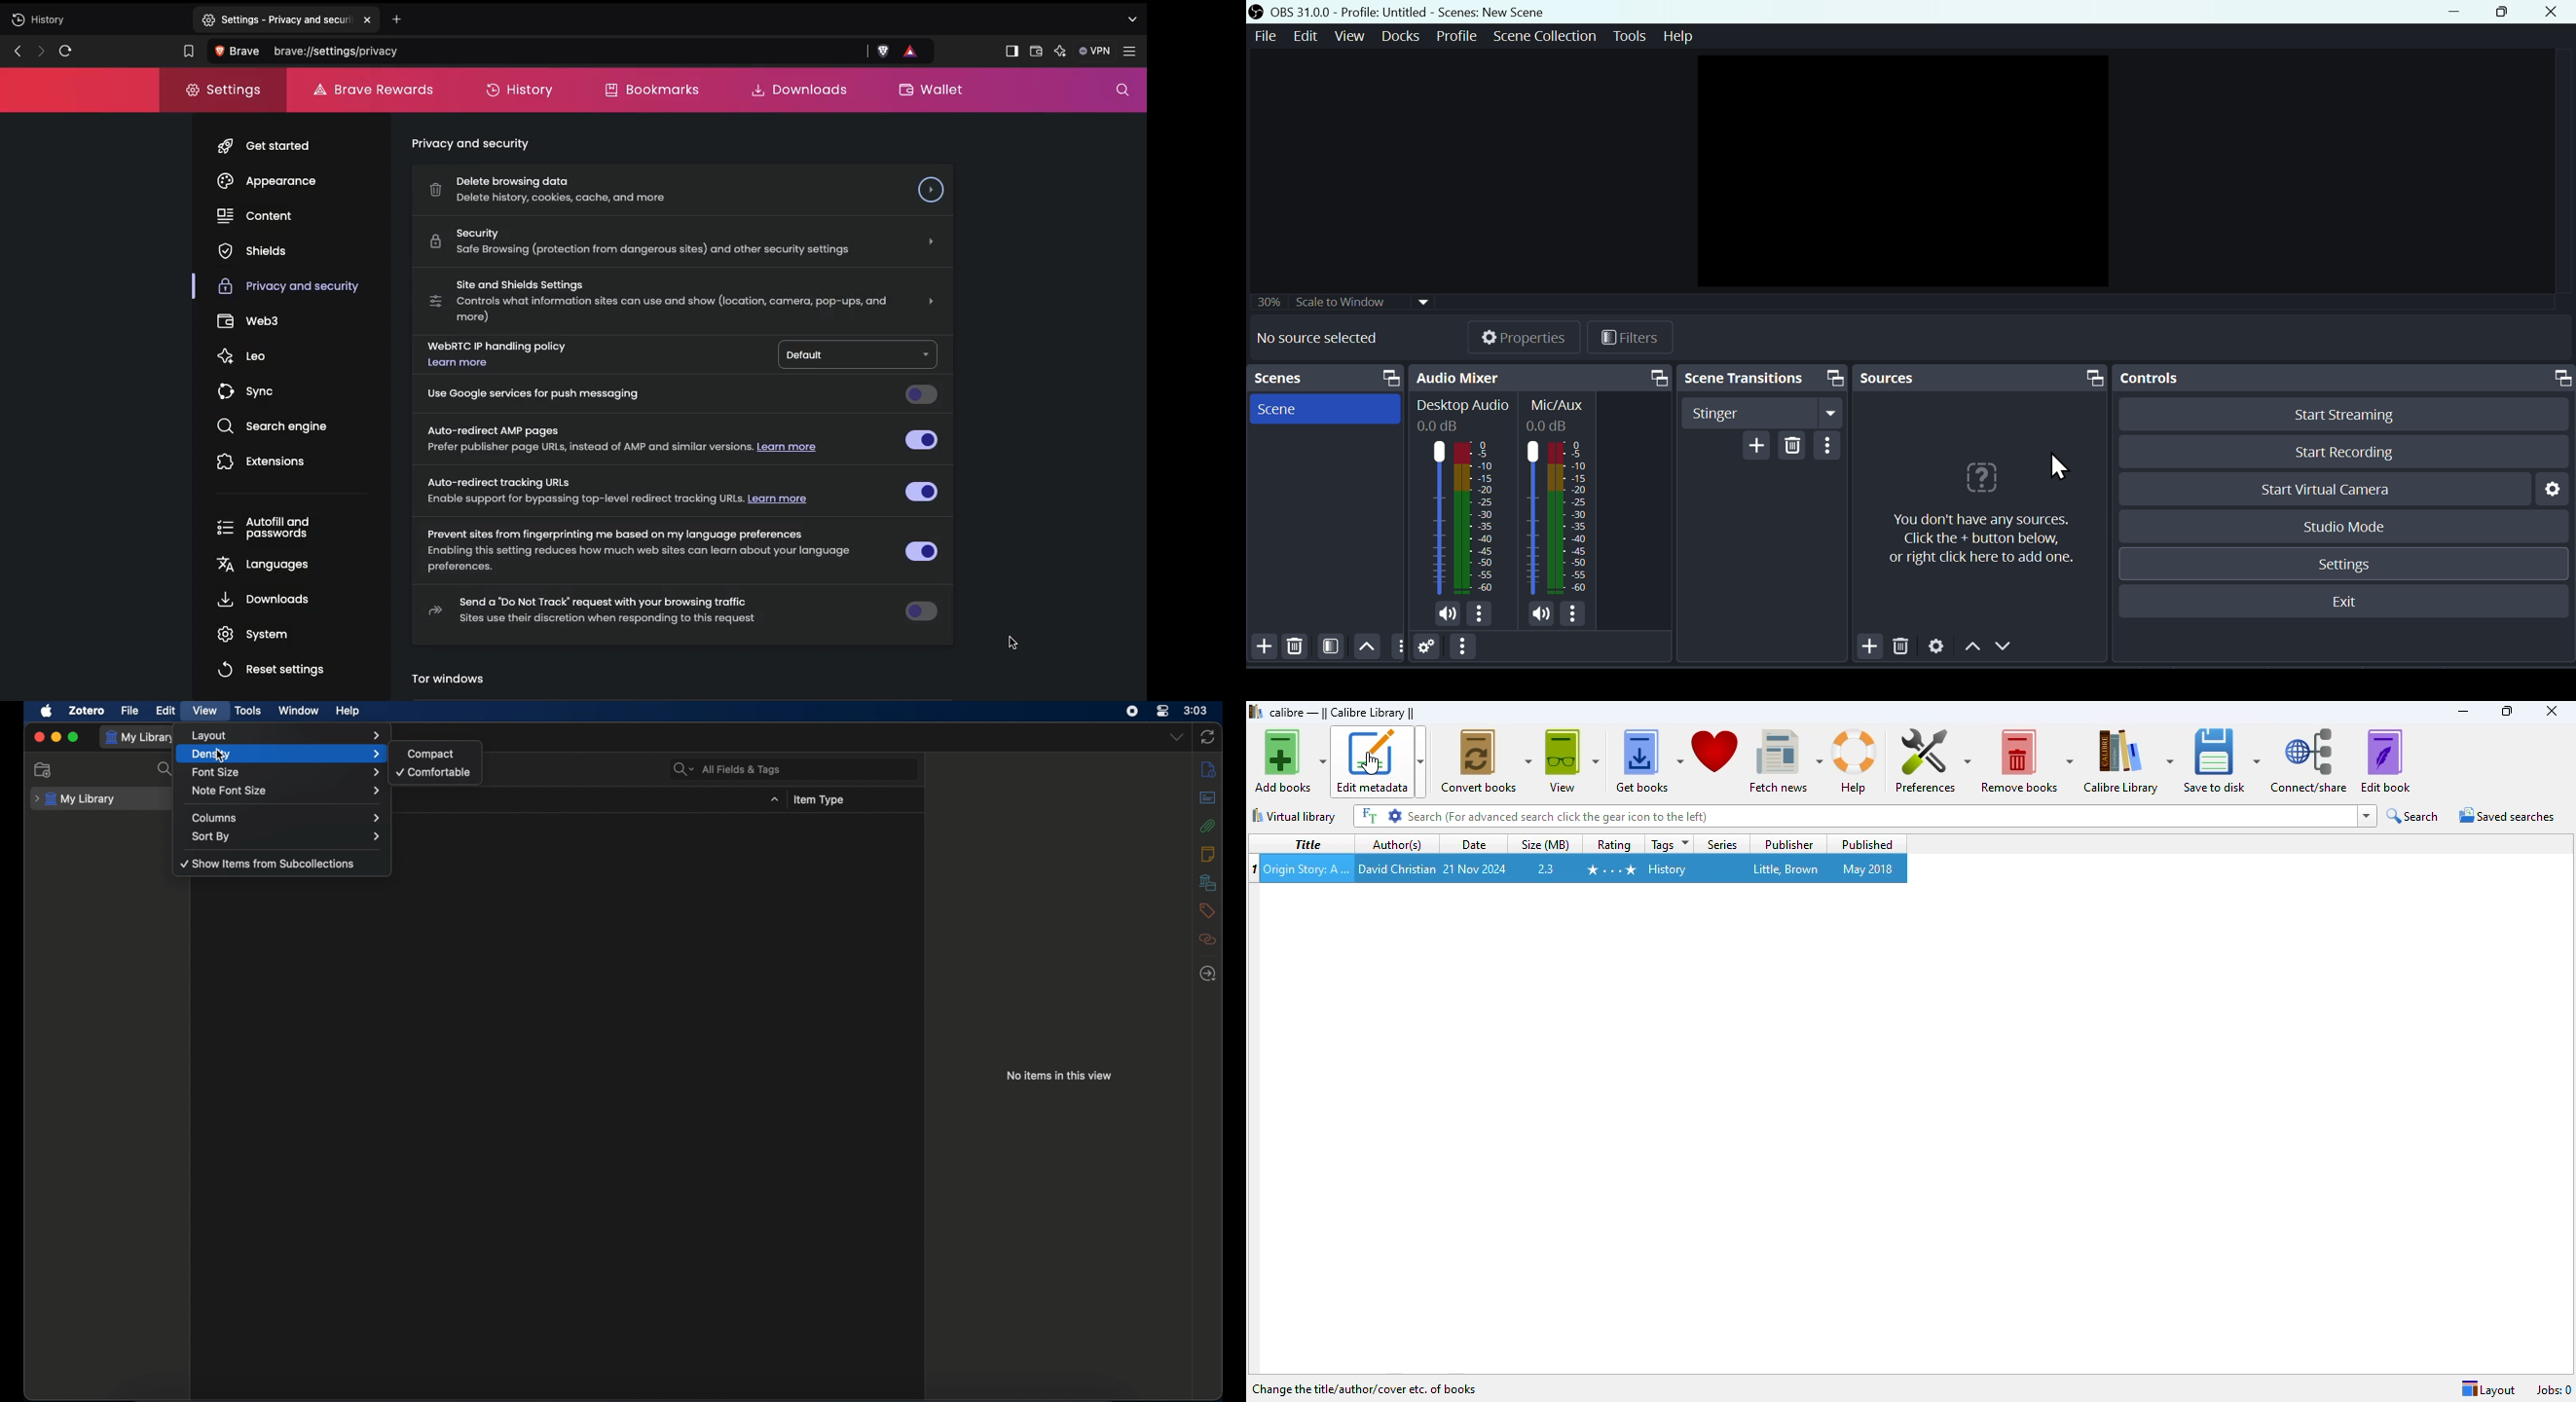  What do you see at coordinates (1866, 648) in the screenshot?
I see `Add` at bounding box center [1866, 648].